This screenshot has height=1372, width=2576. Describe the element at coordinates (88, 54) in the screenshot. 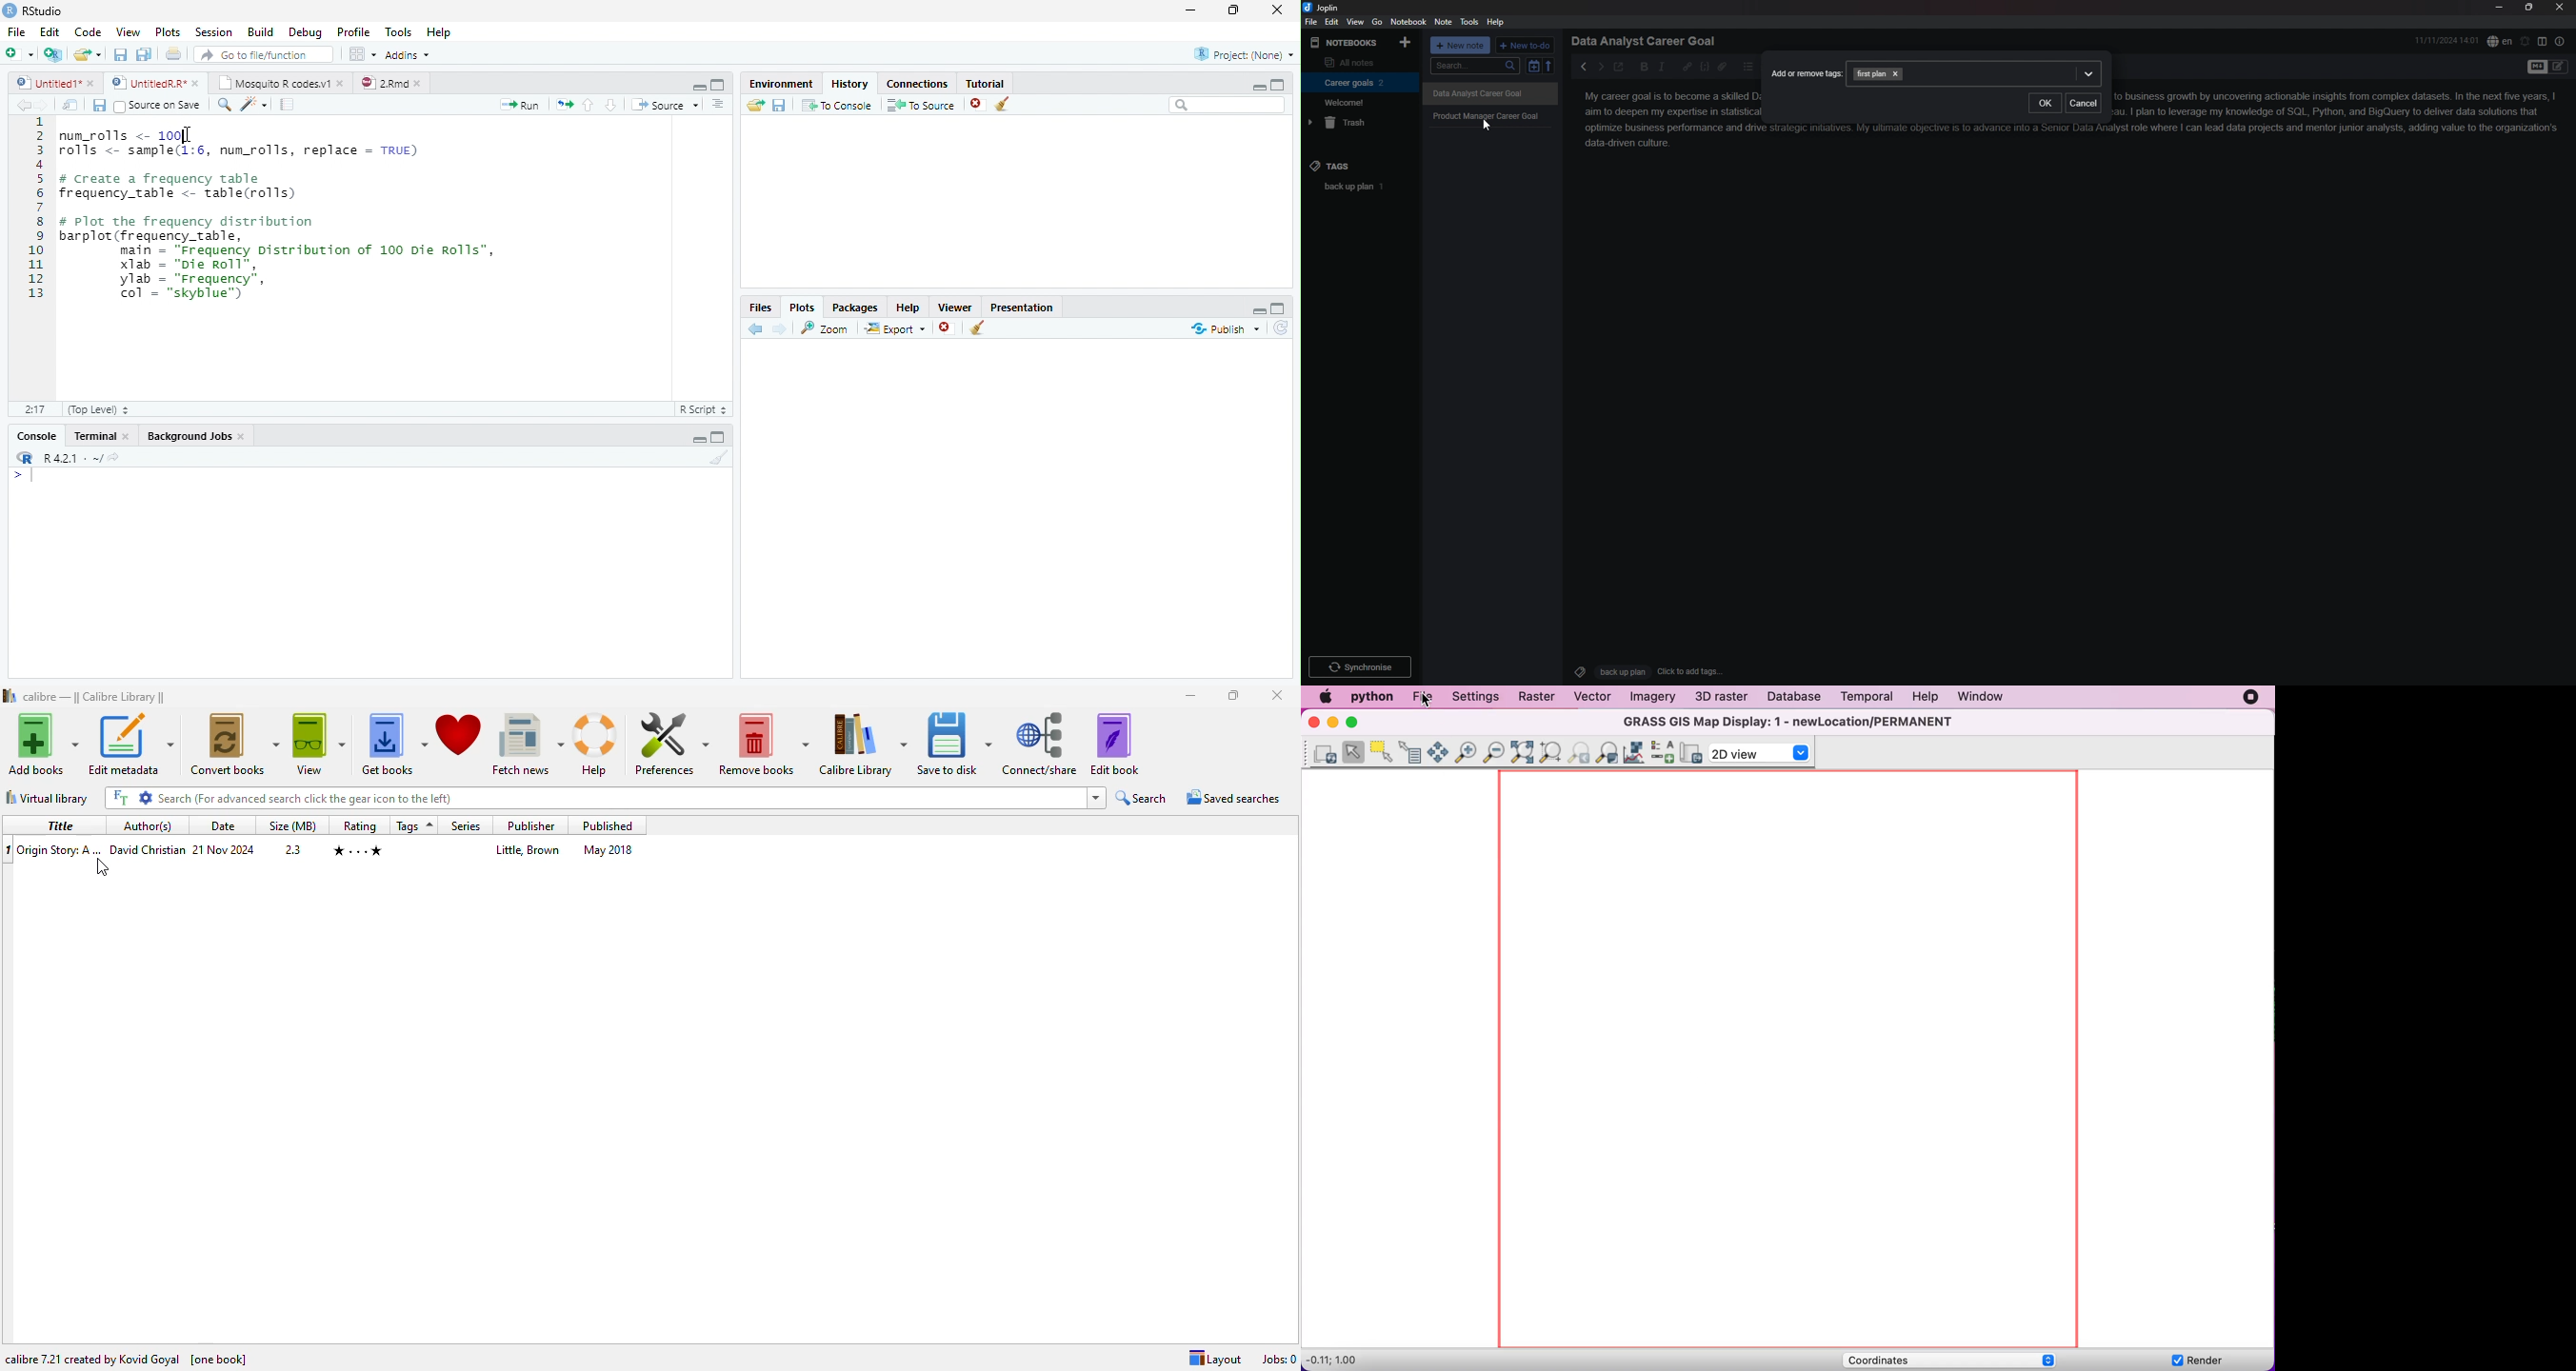

I see `Open an existing file` at that location.